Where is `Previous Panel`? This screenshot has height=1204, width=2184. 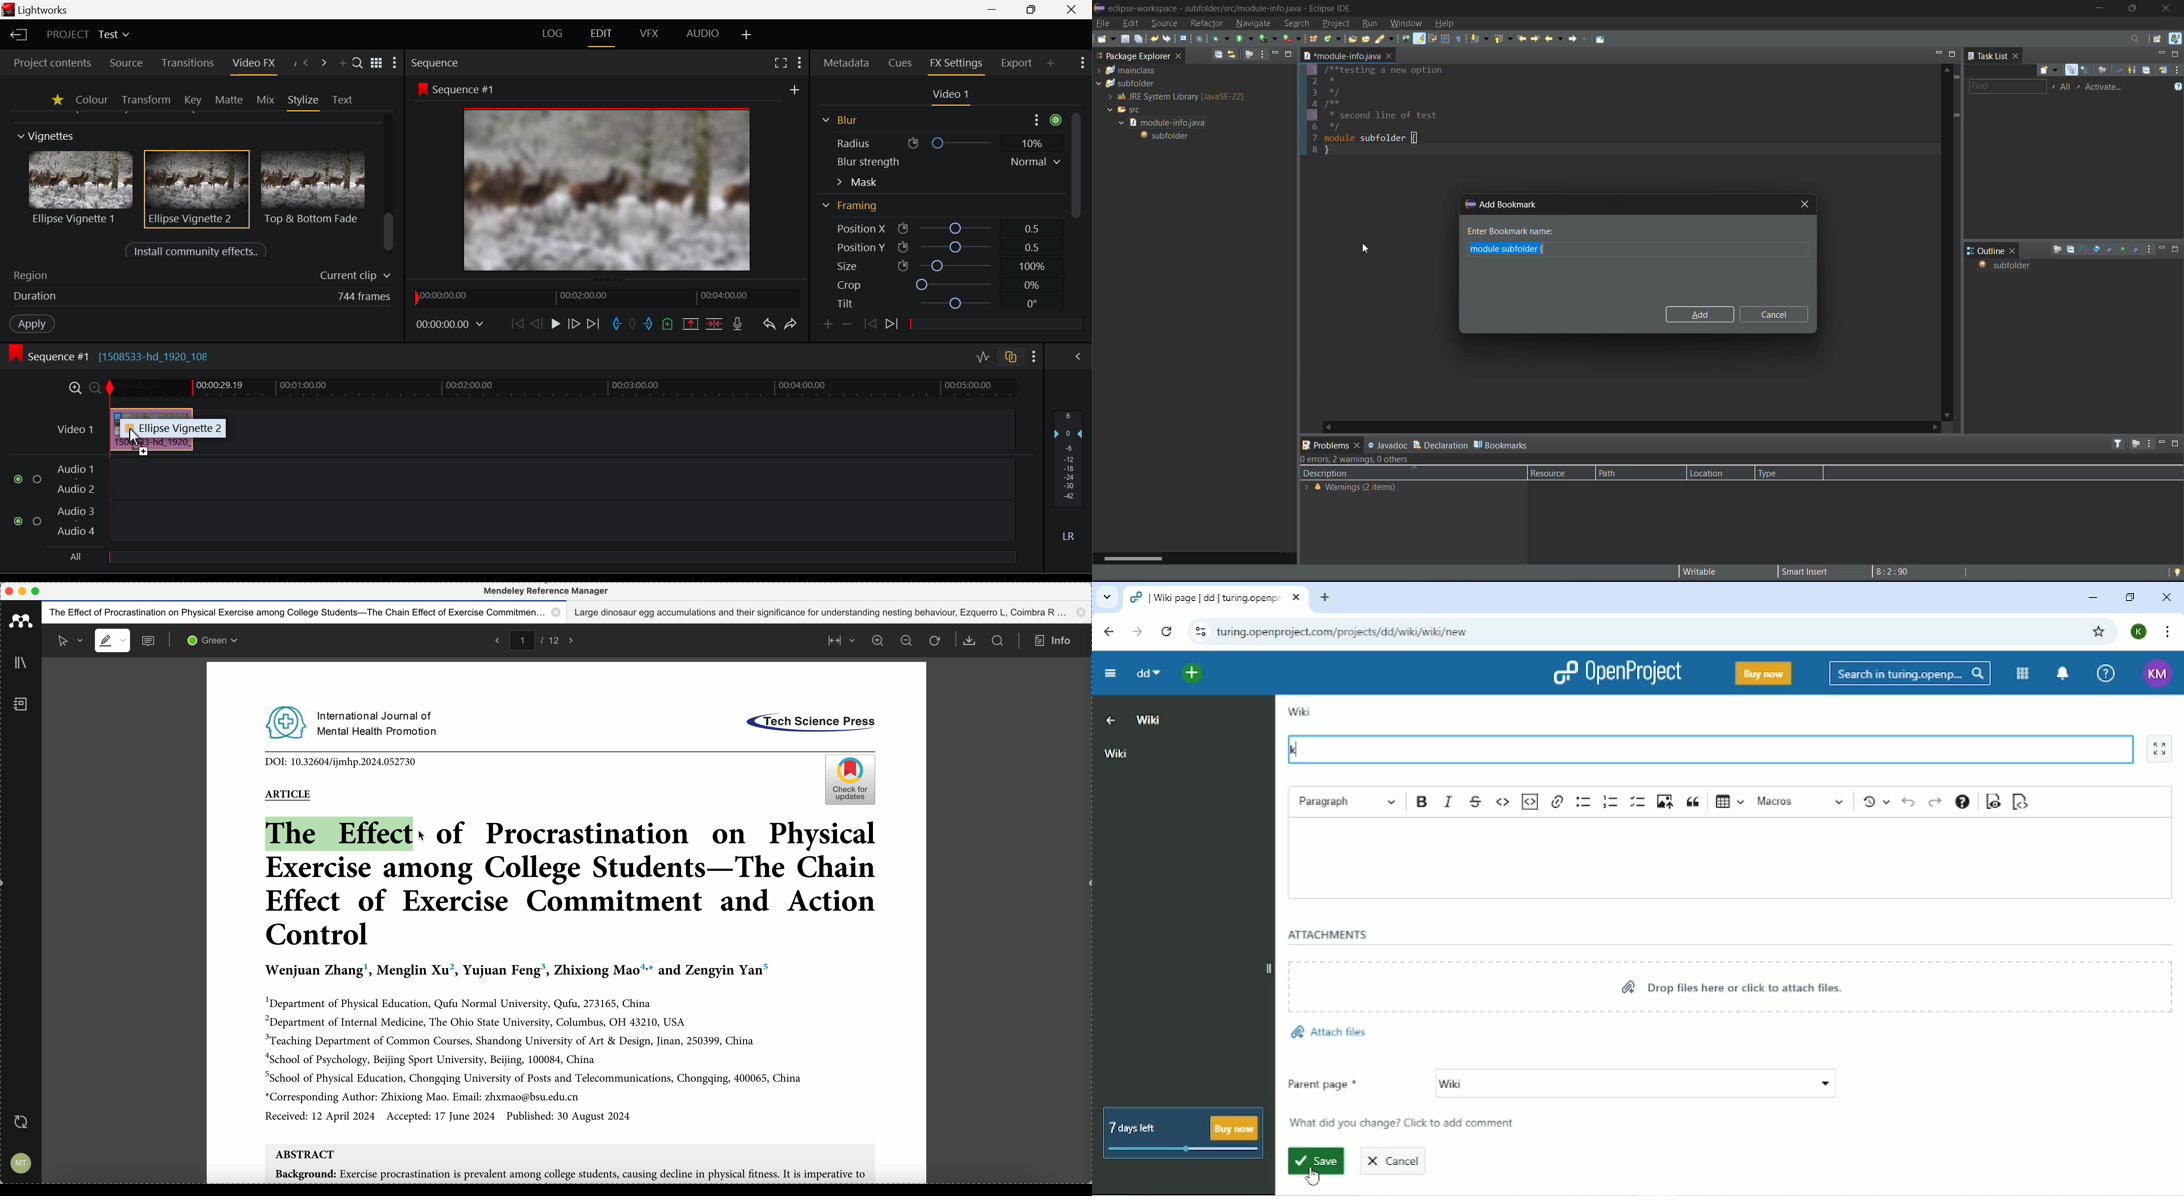 Previous Panel is located at coordinates (306, 63).